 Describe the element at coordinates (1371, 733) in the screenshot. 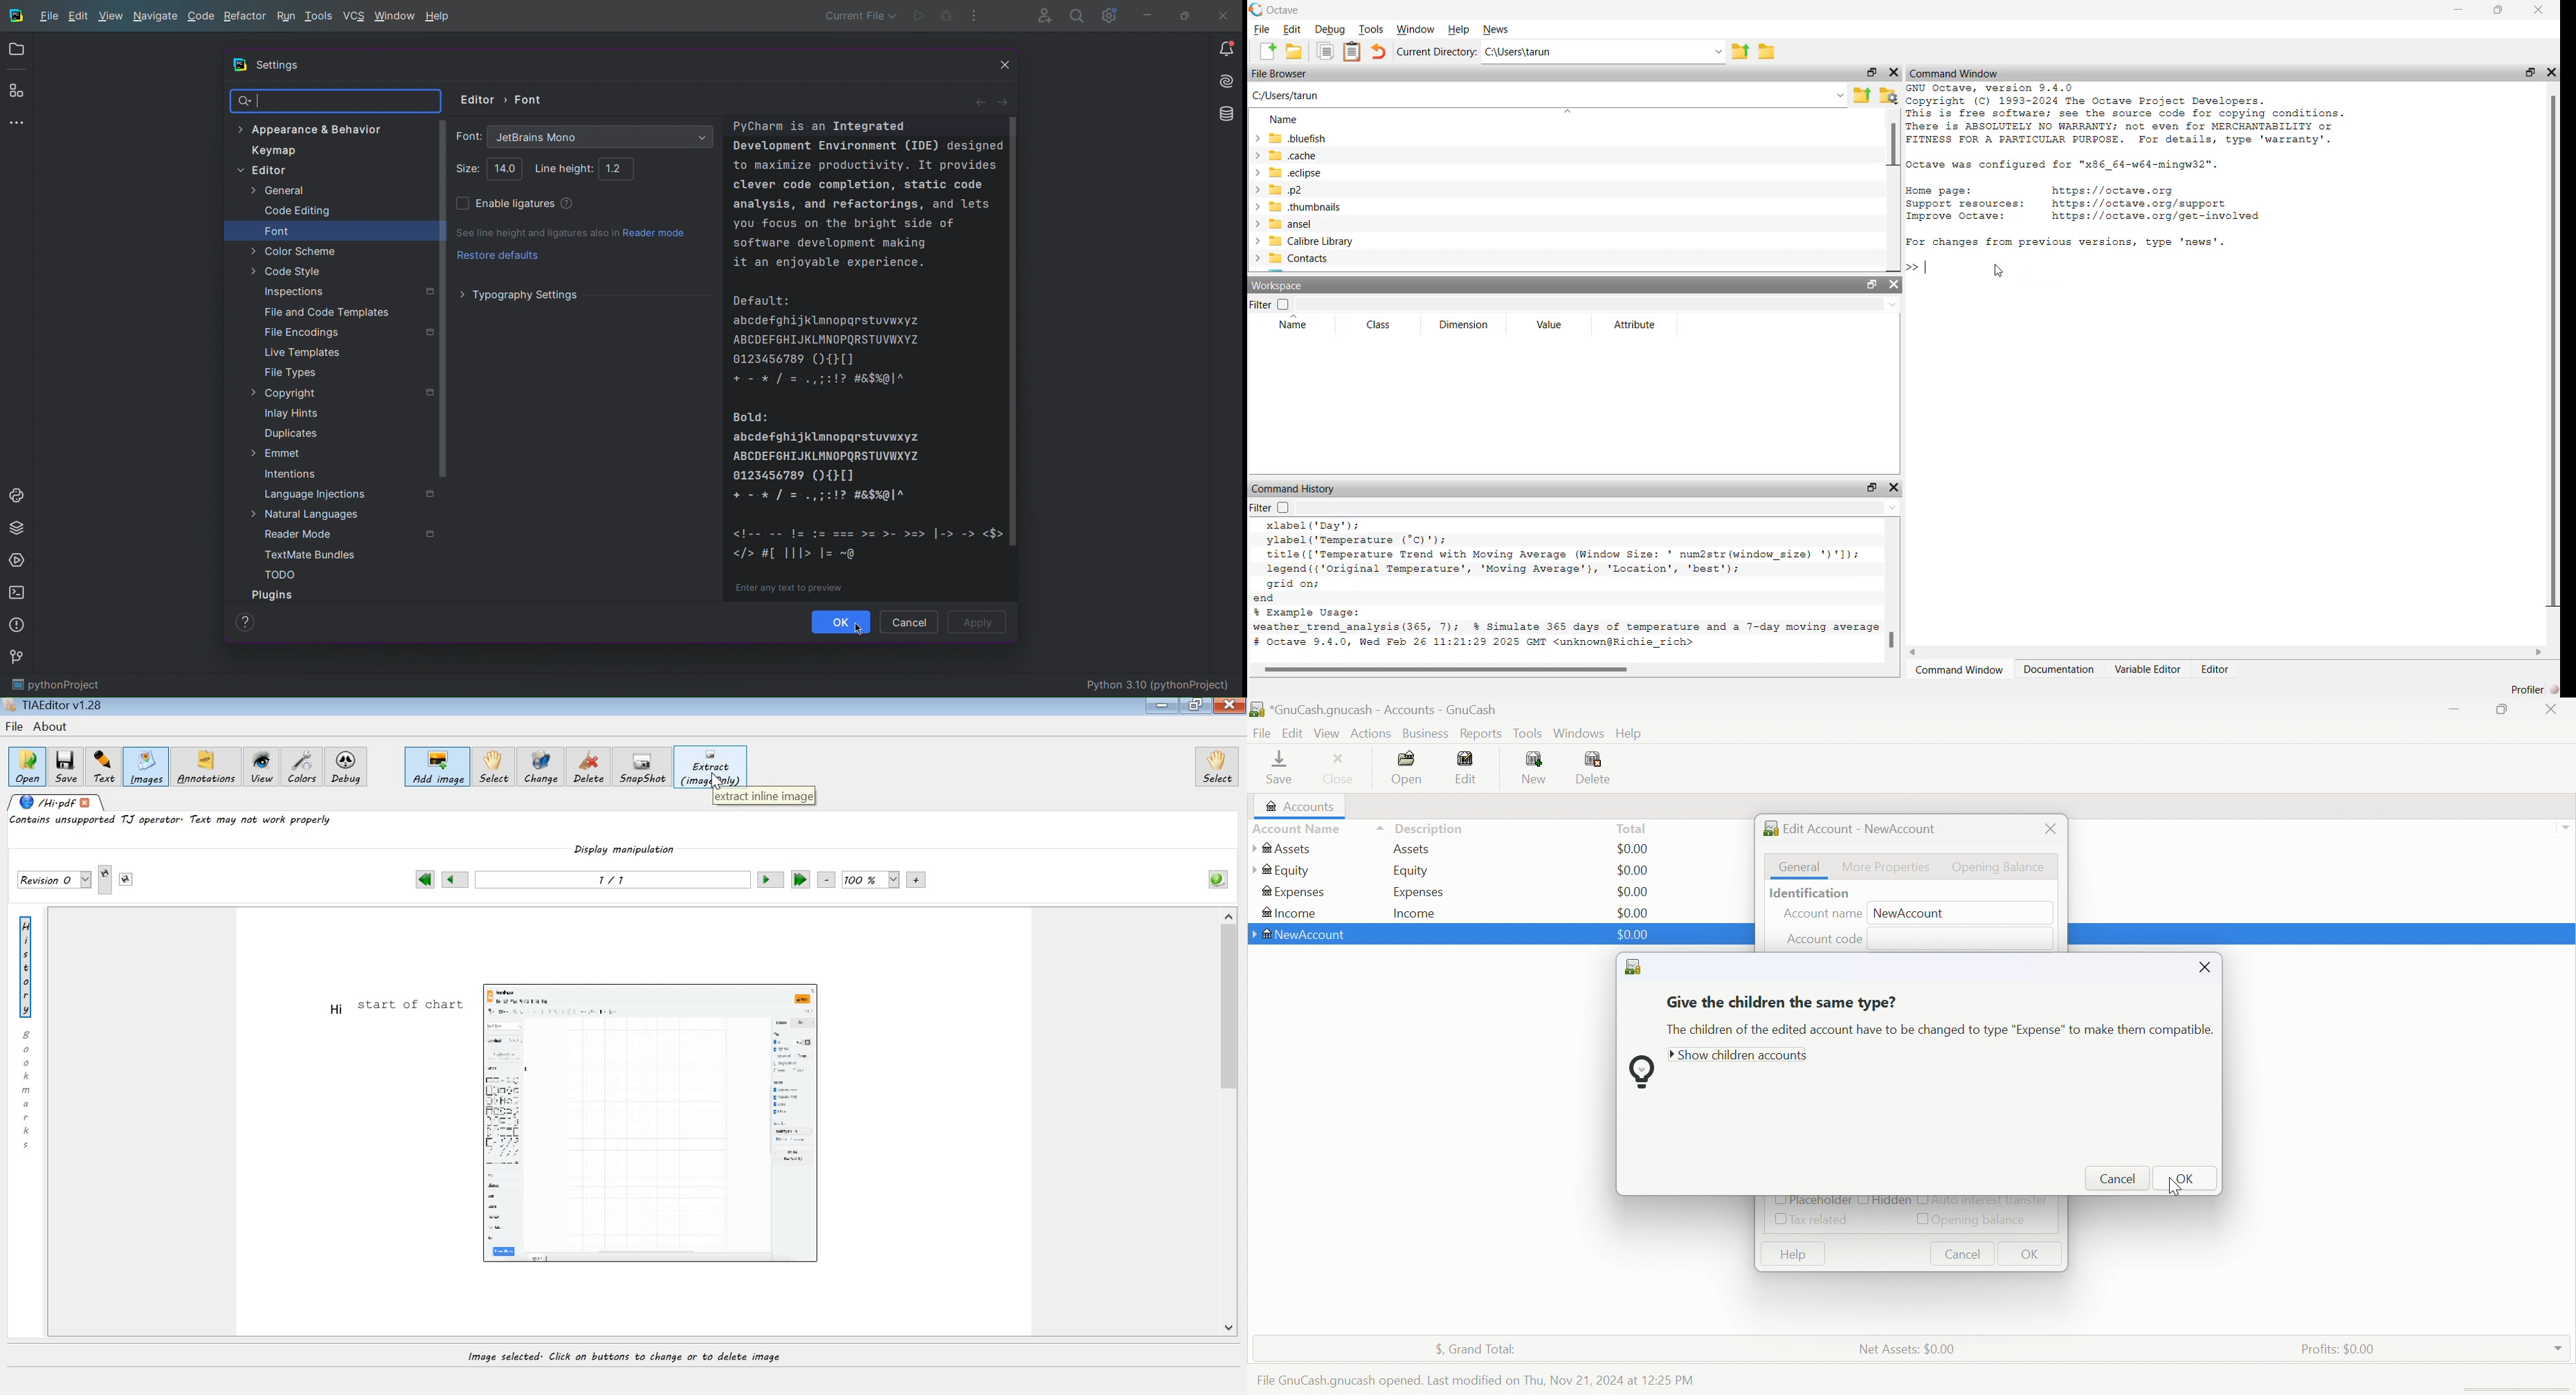

I see `Actions` at that location.